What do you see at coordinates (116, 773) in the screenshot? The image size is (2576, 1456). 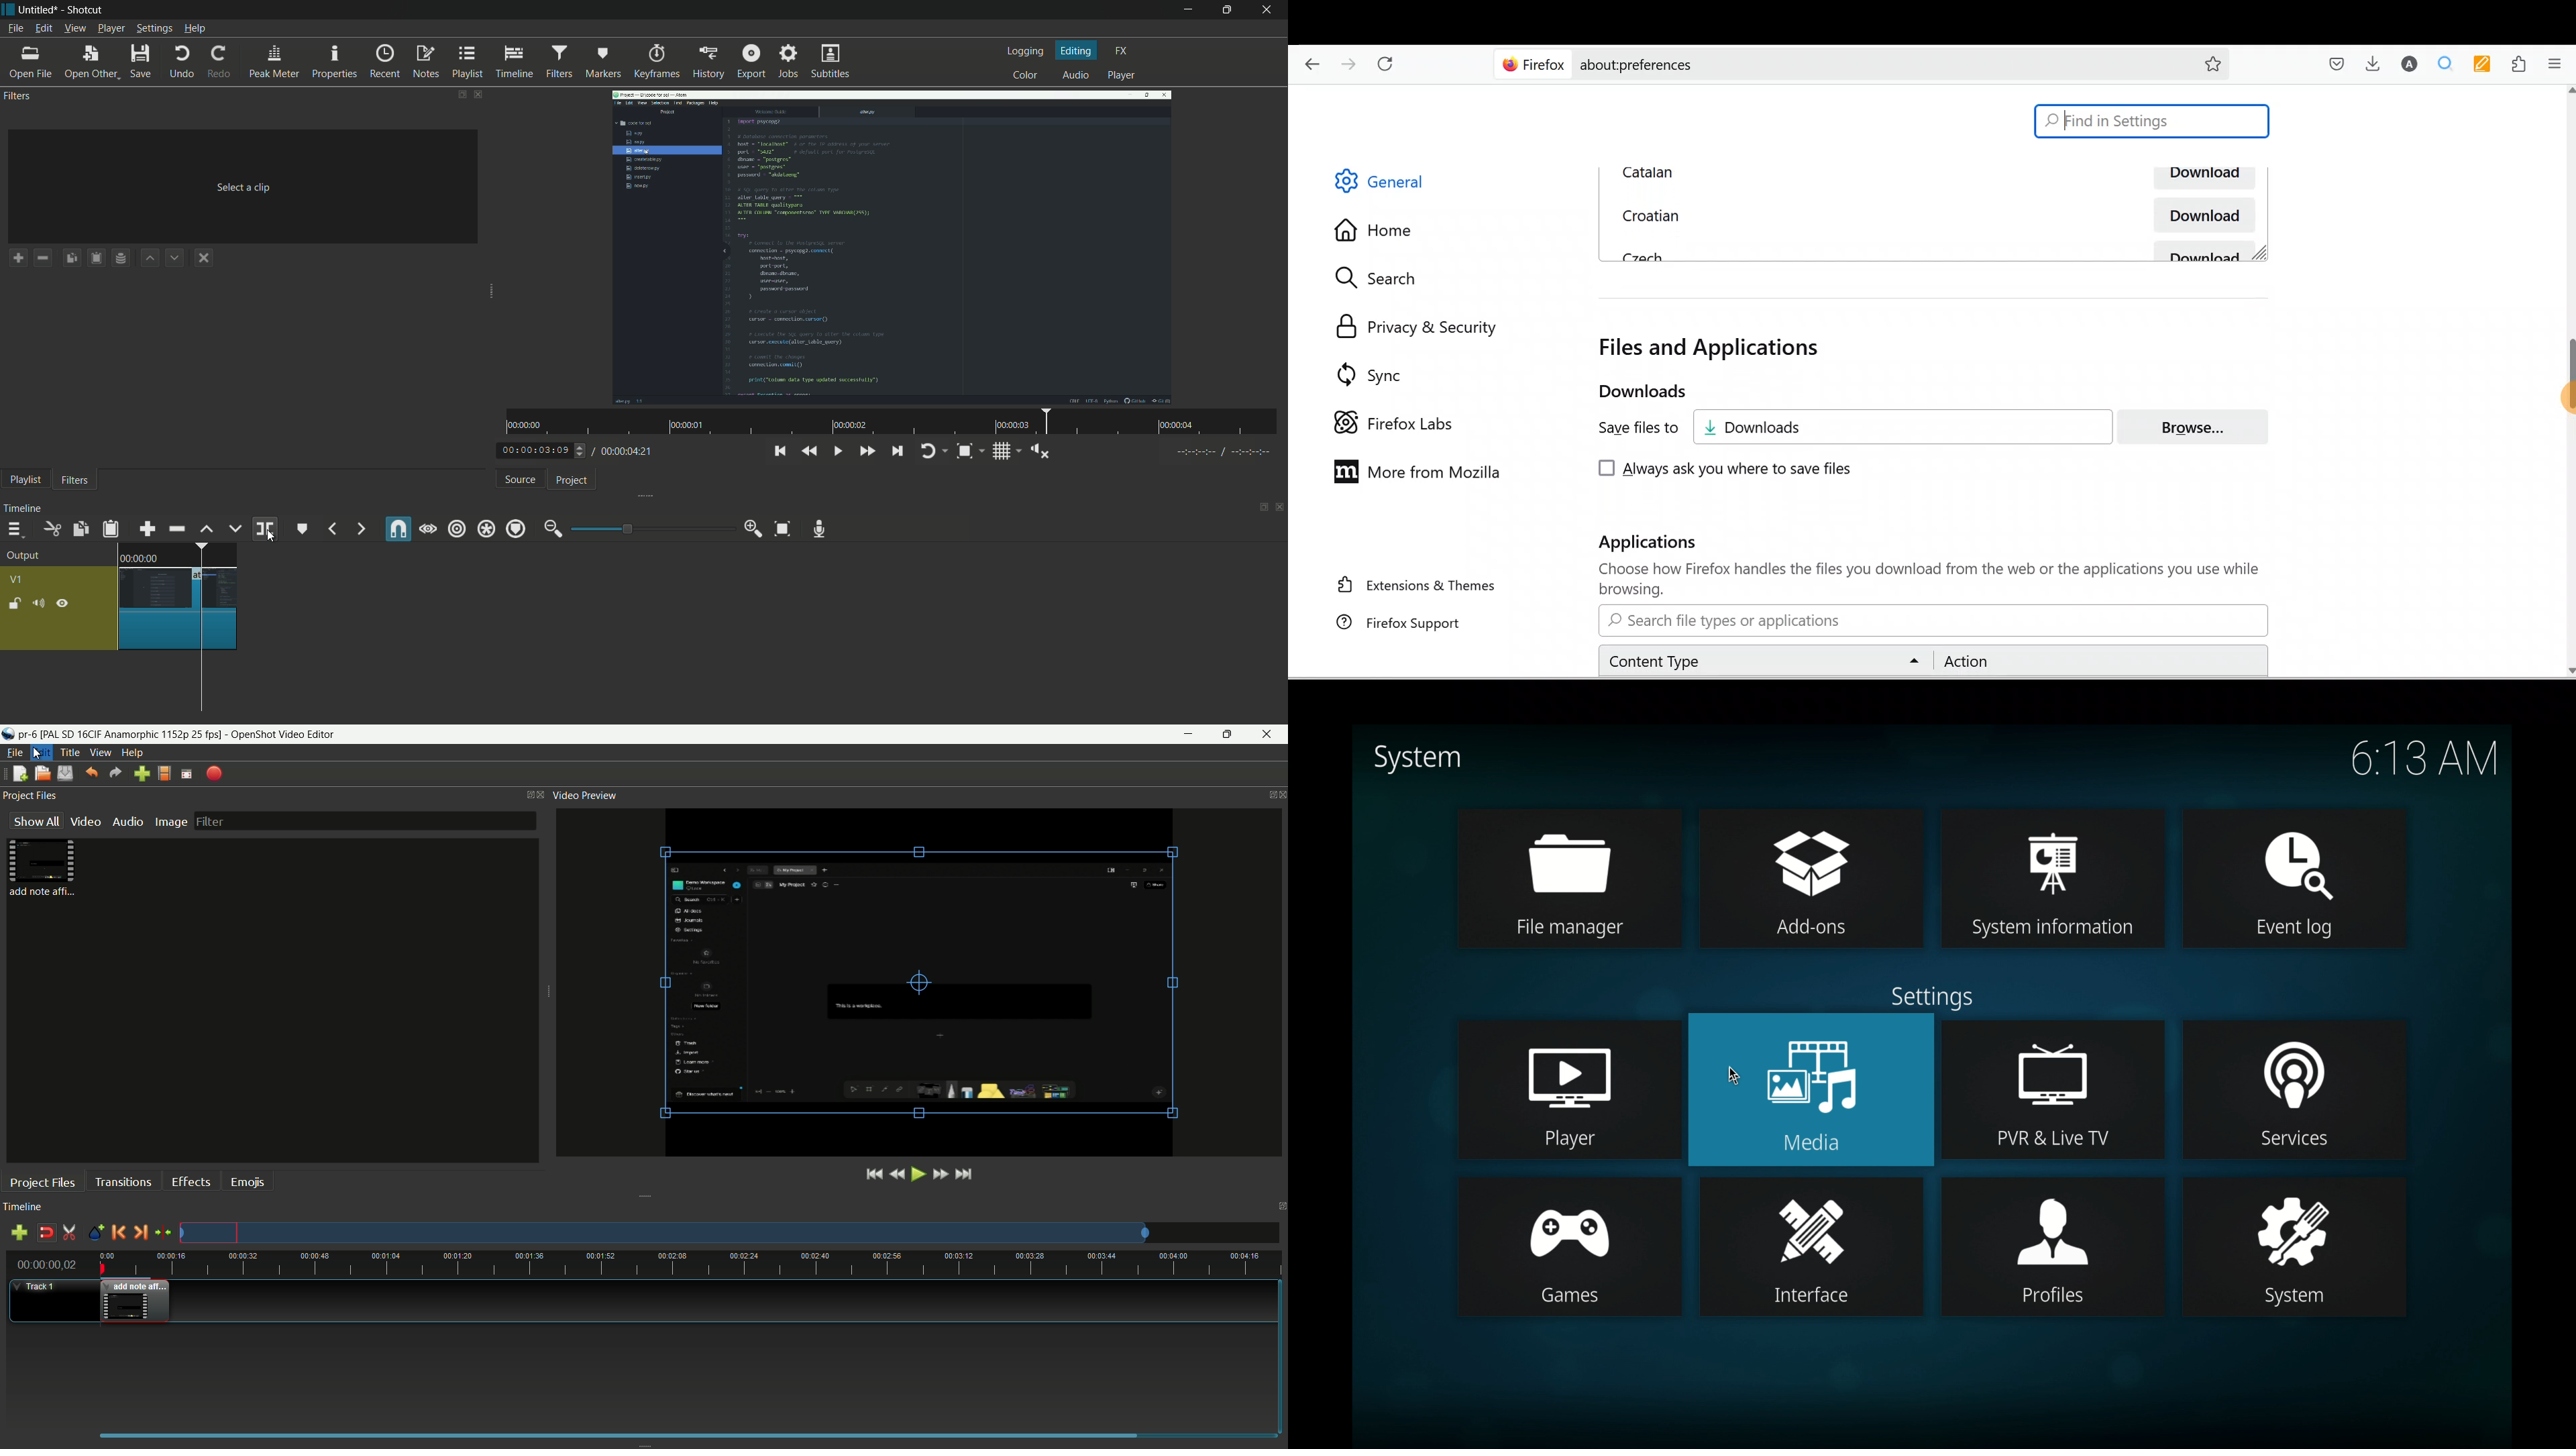 I see `redo` at bounding box center [116, 773].